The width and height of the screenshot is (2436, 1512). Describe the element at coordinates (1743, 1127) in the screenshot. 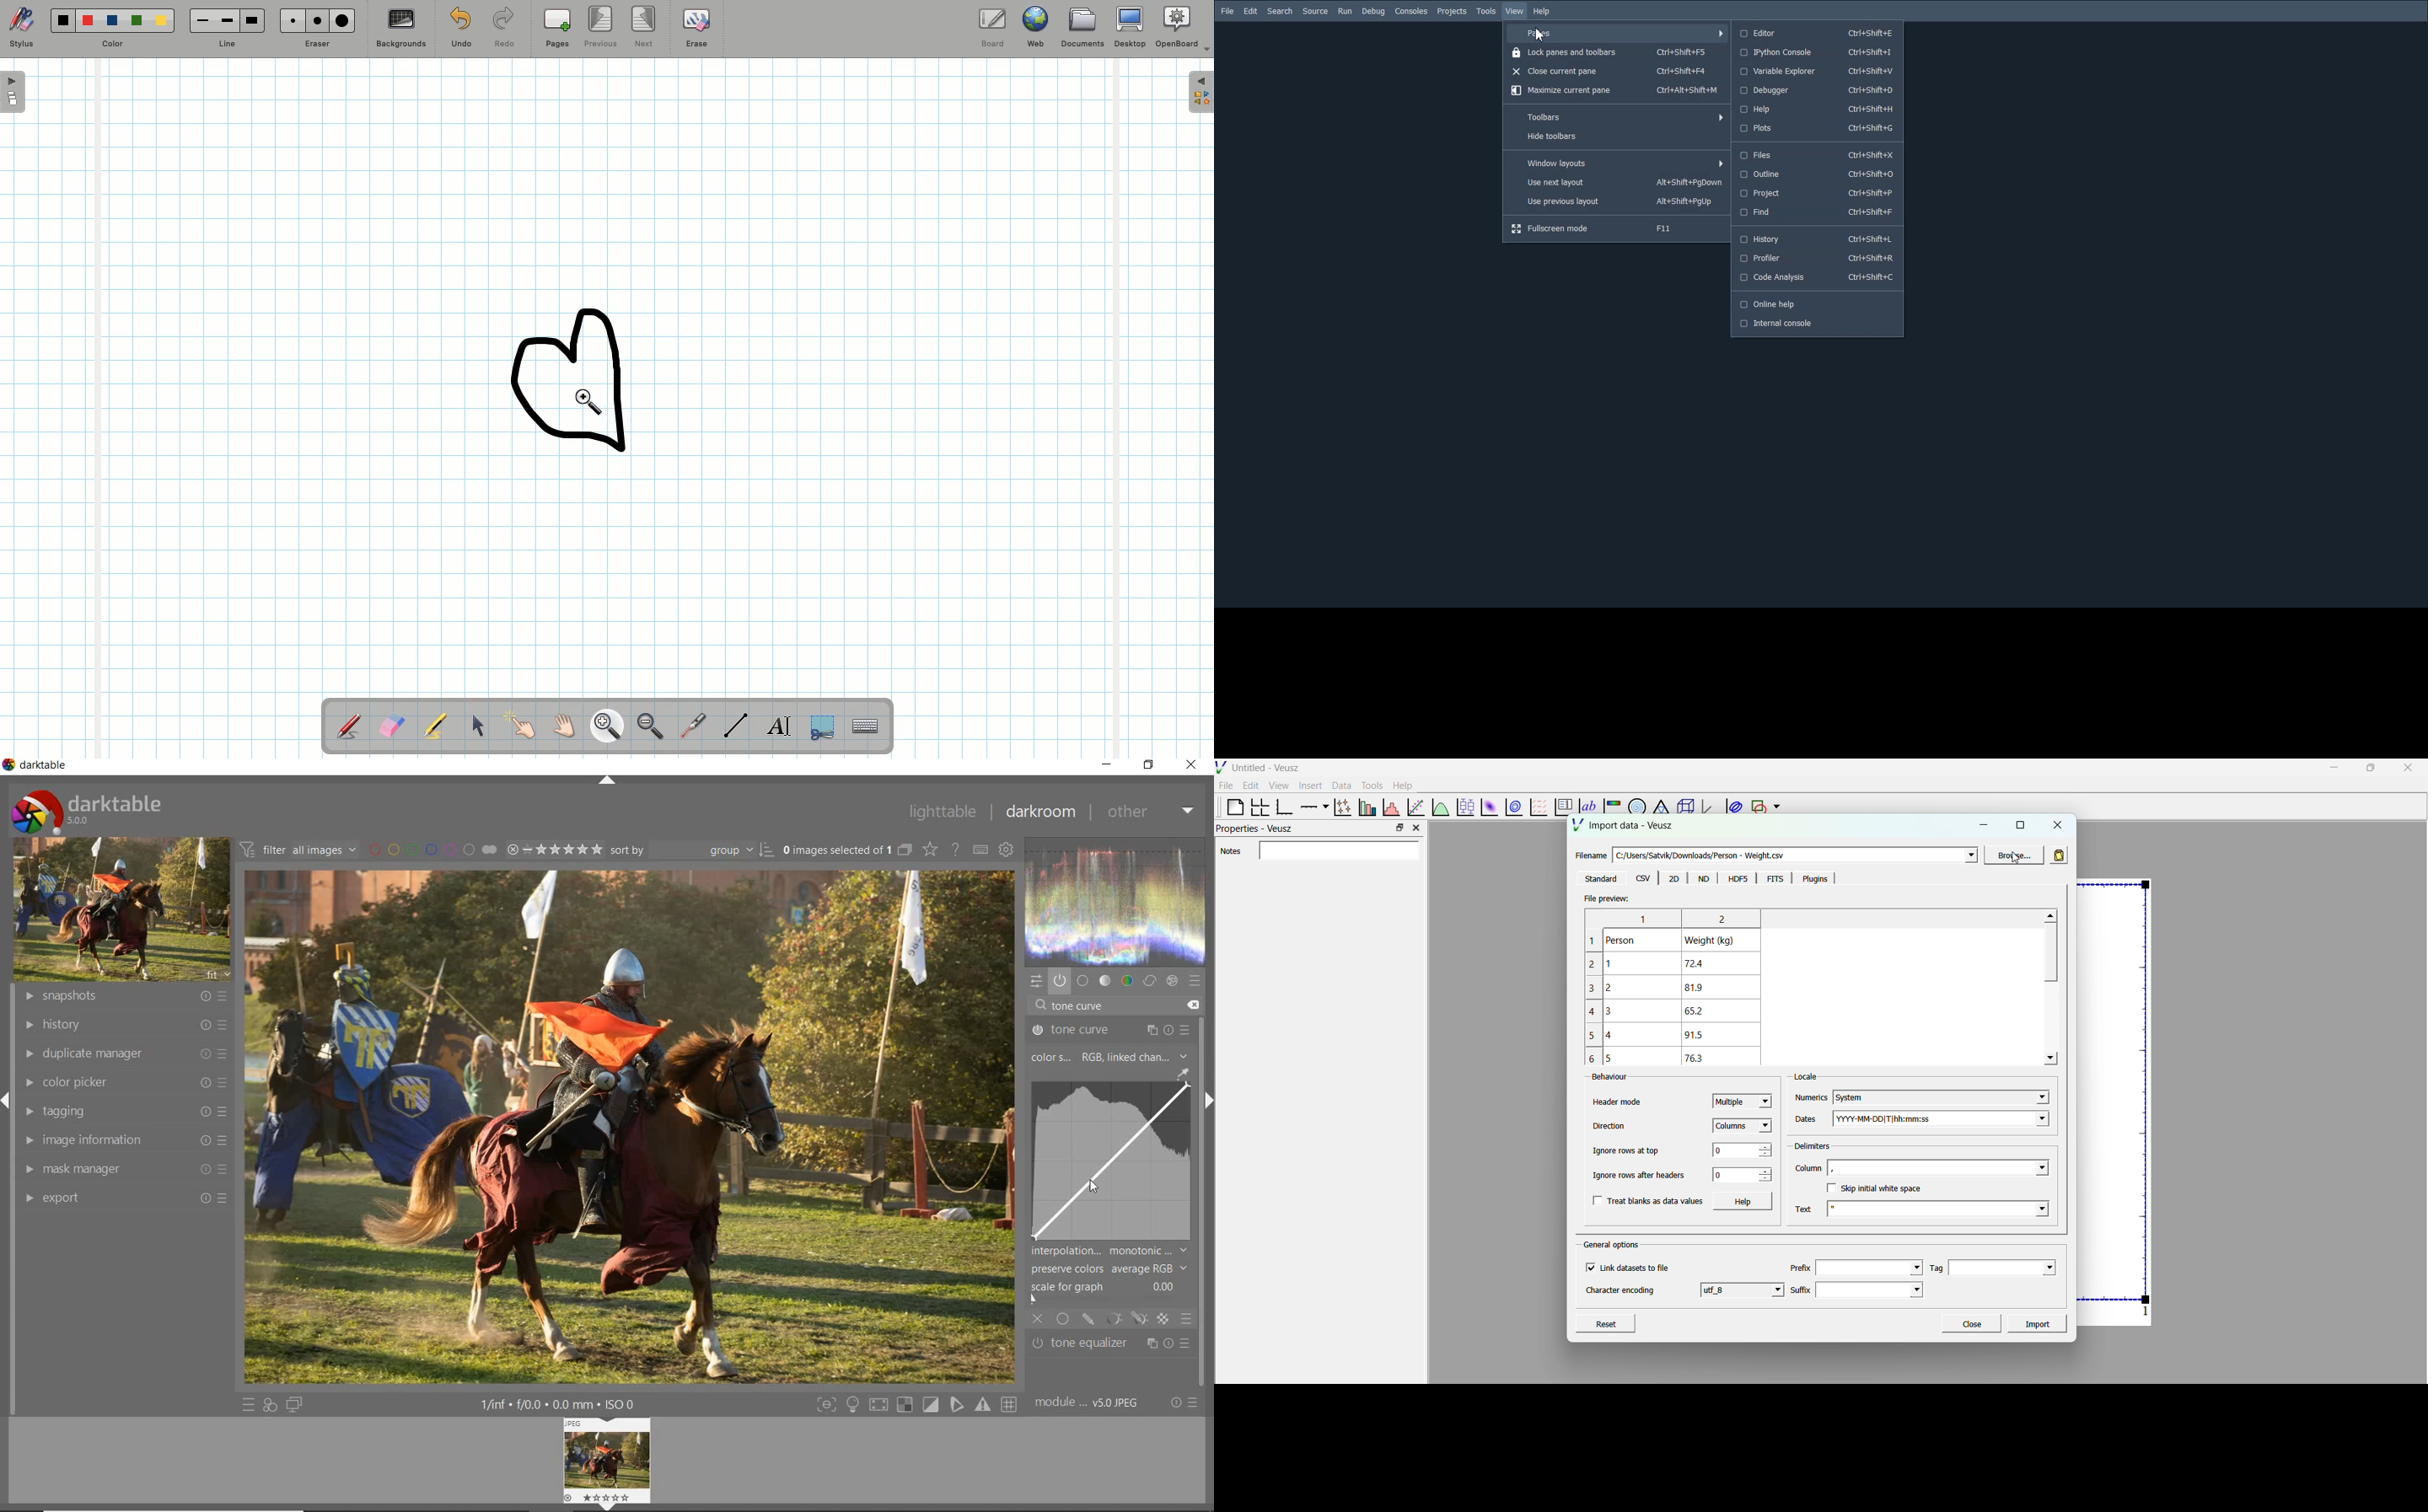

I see `Columns - dropdown` at that location.